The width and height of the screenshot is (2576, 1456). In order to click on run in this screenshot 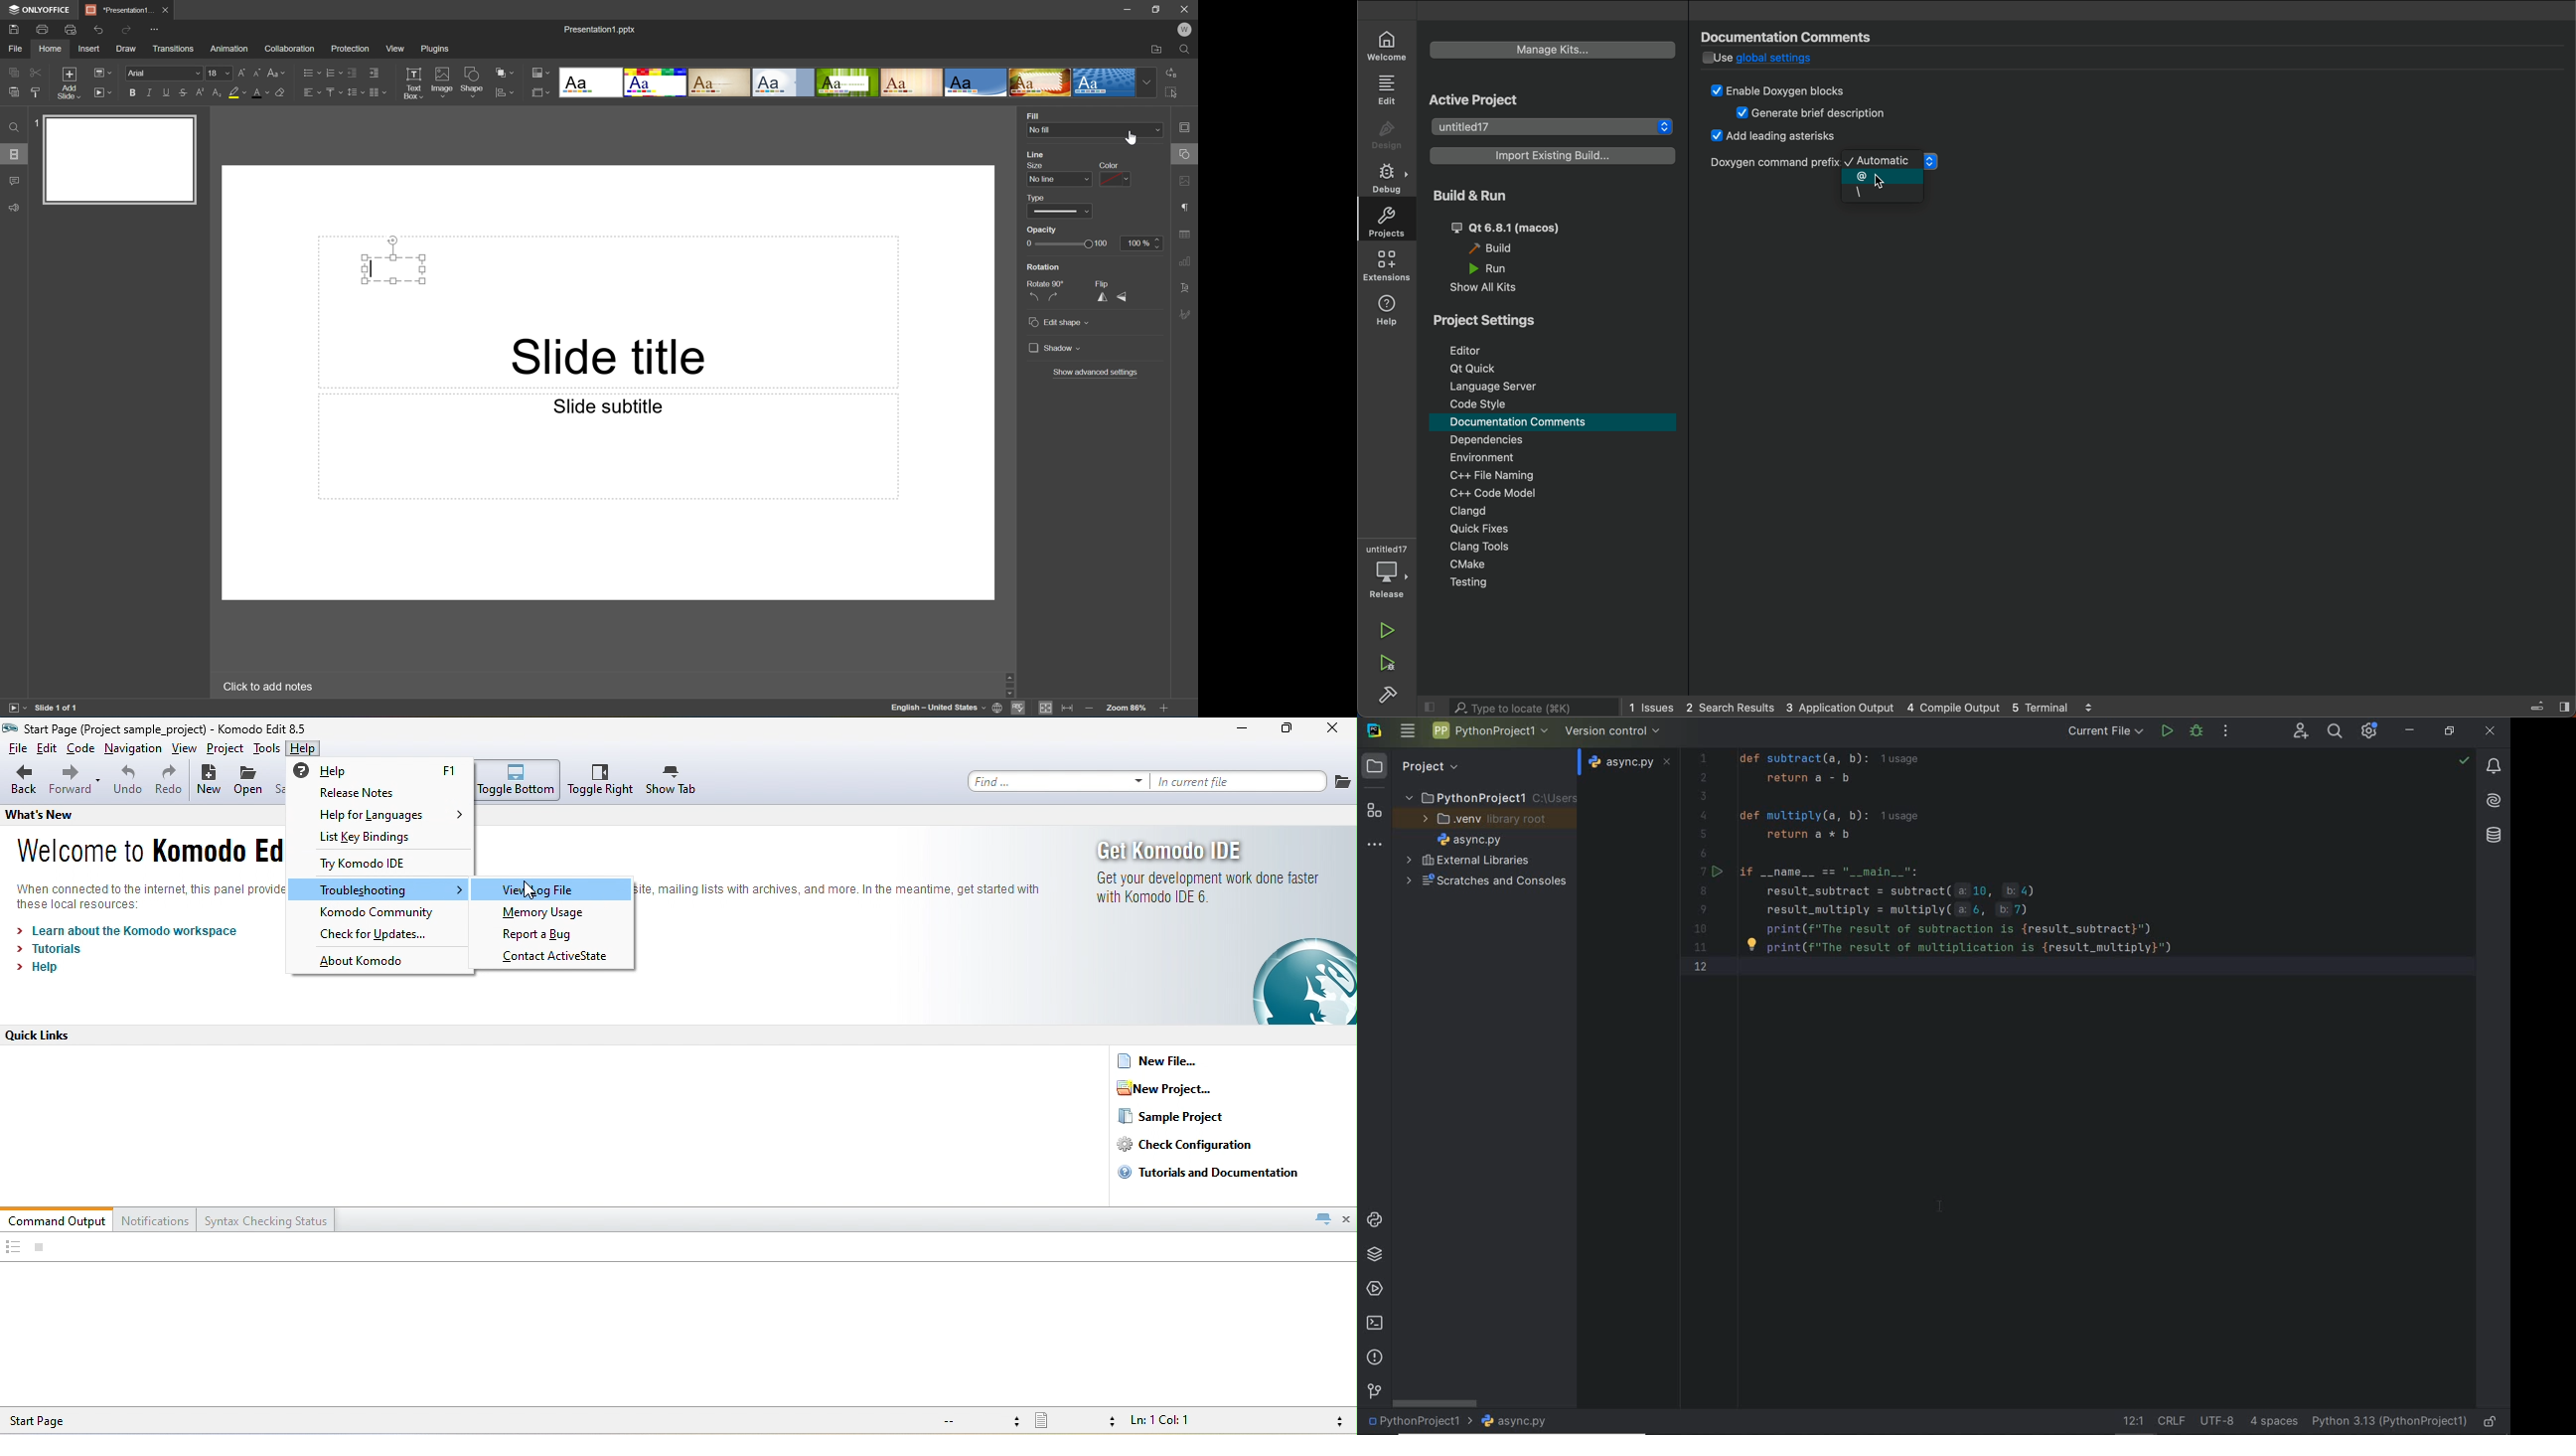, I will do `click(1387, 630)`.